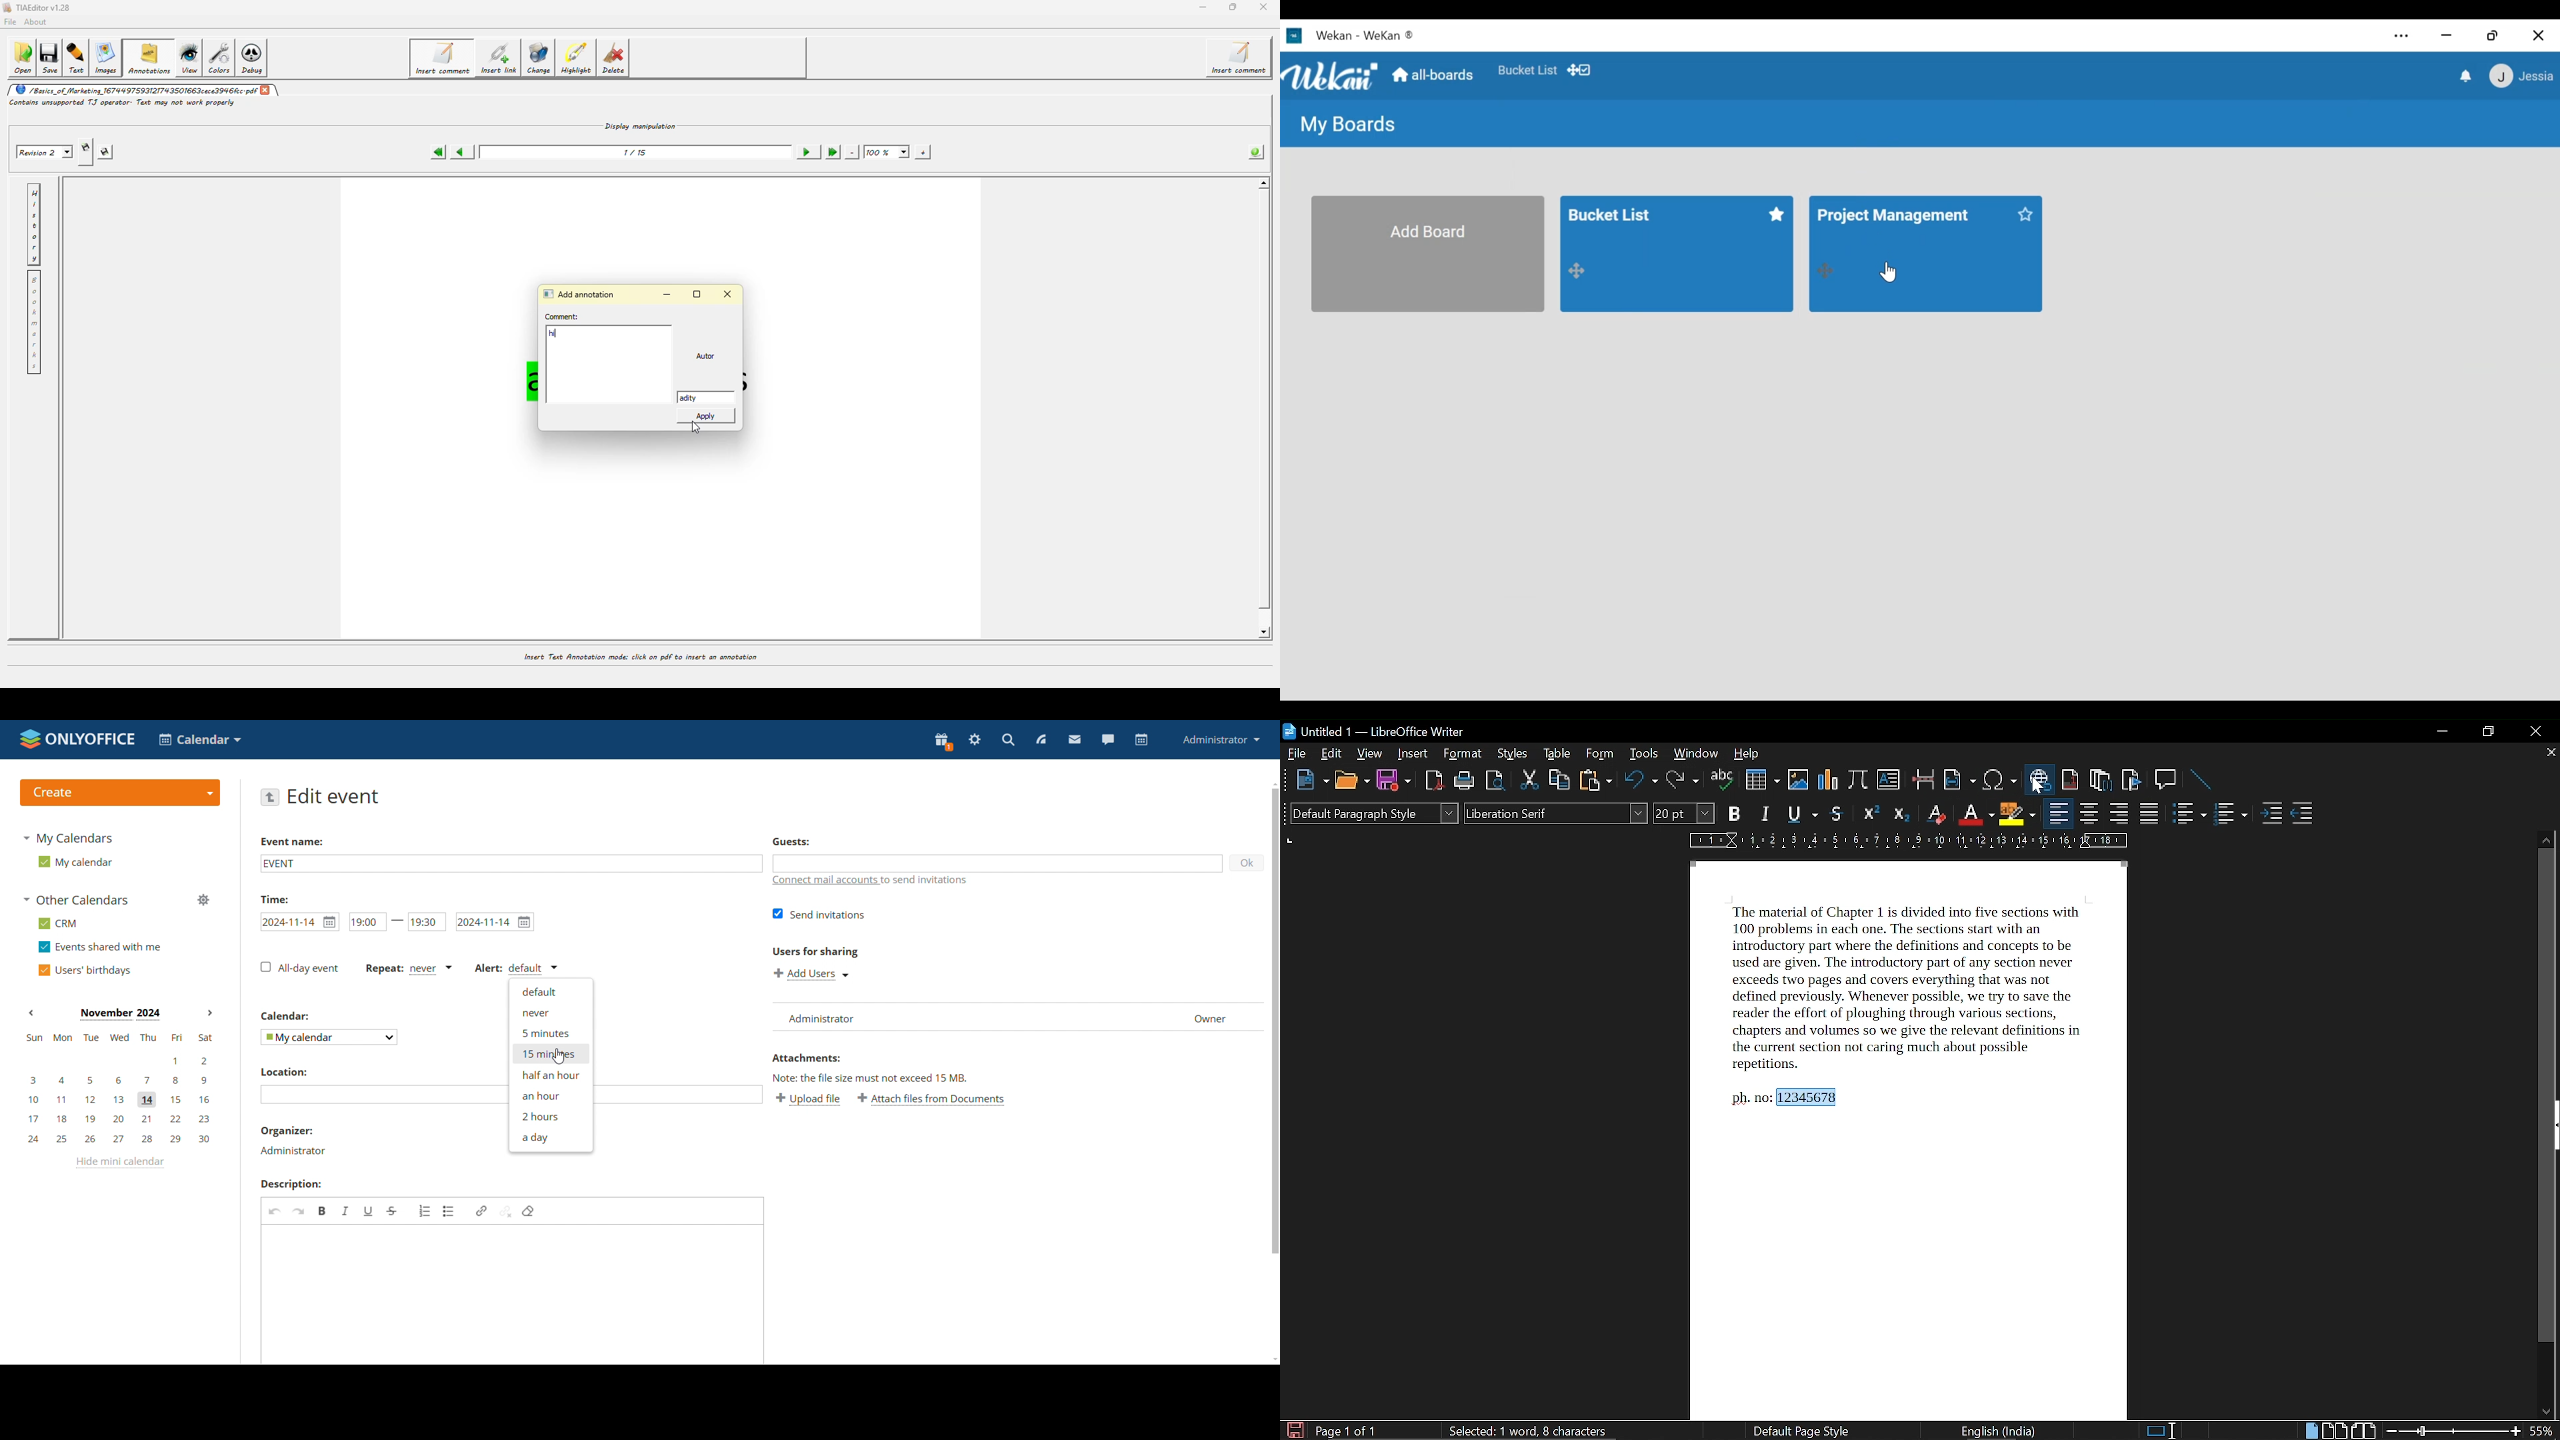 Image resolution: width=2576 pixels, height=1456 pixels. I want to click on insert pagebreak, so click(1922, 779).